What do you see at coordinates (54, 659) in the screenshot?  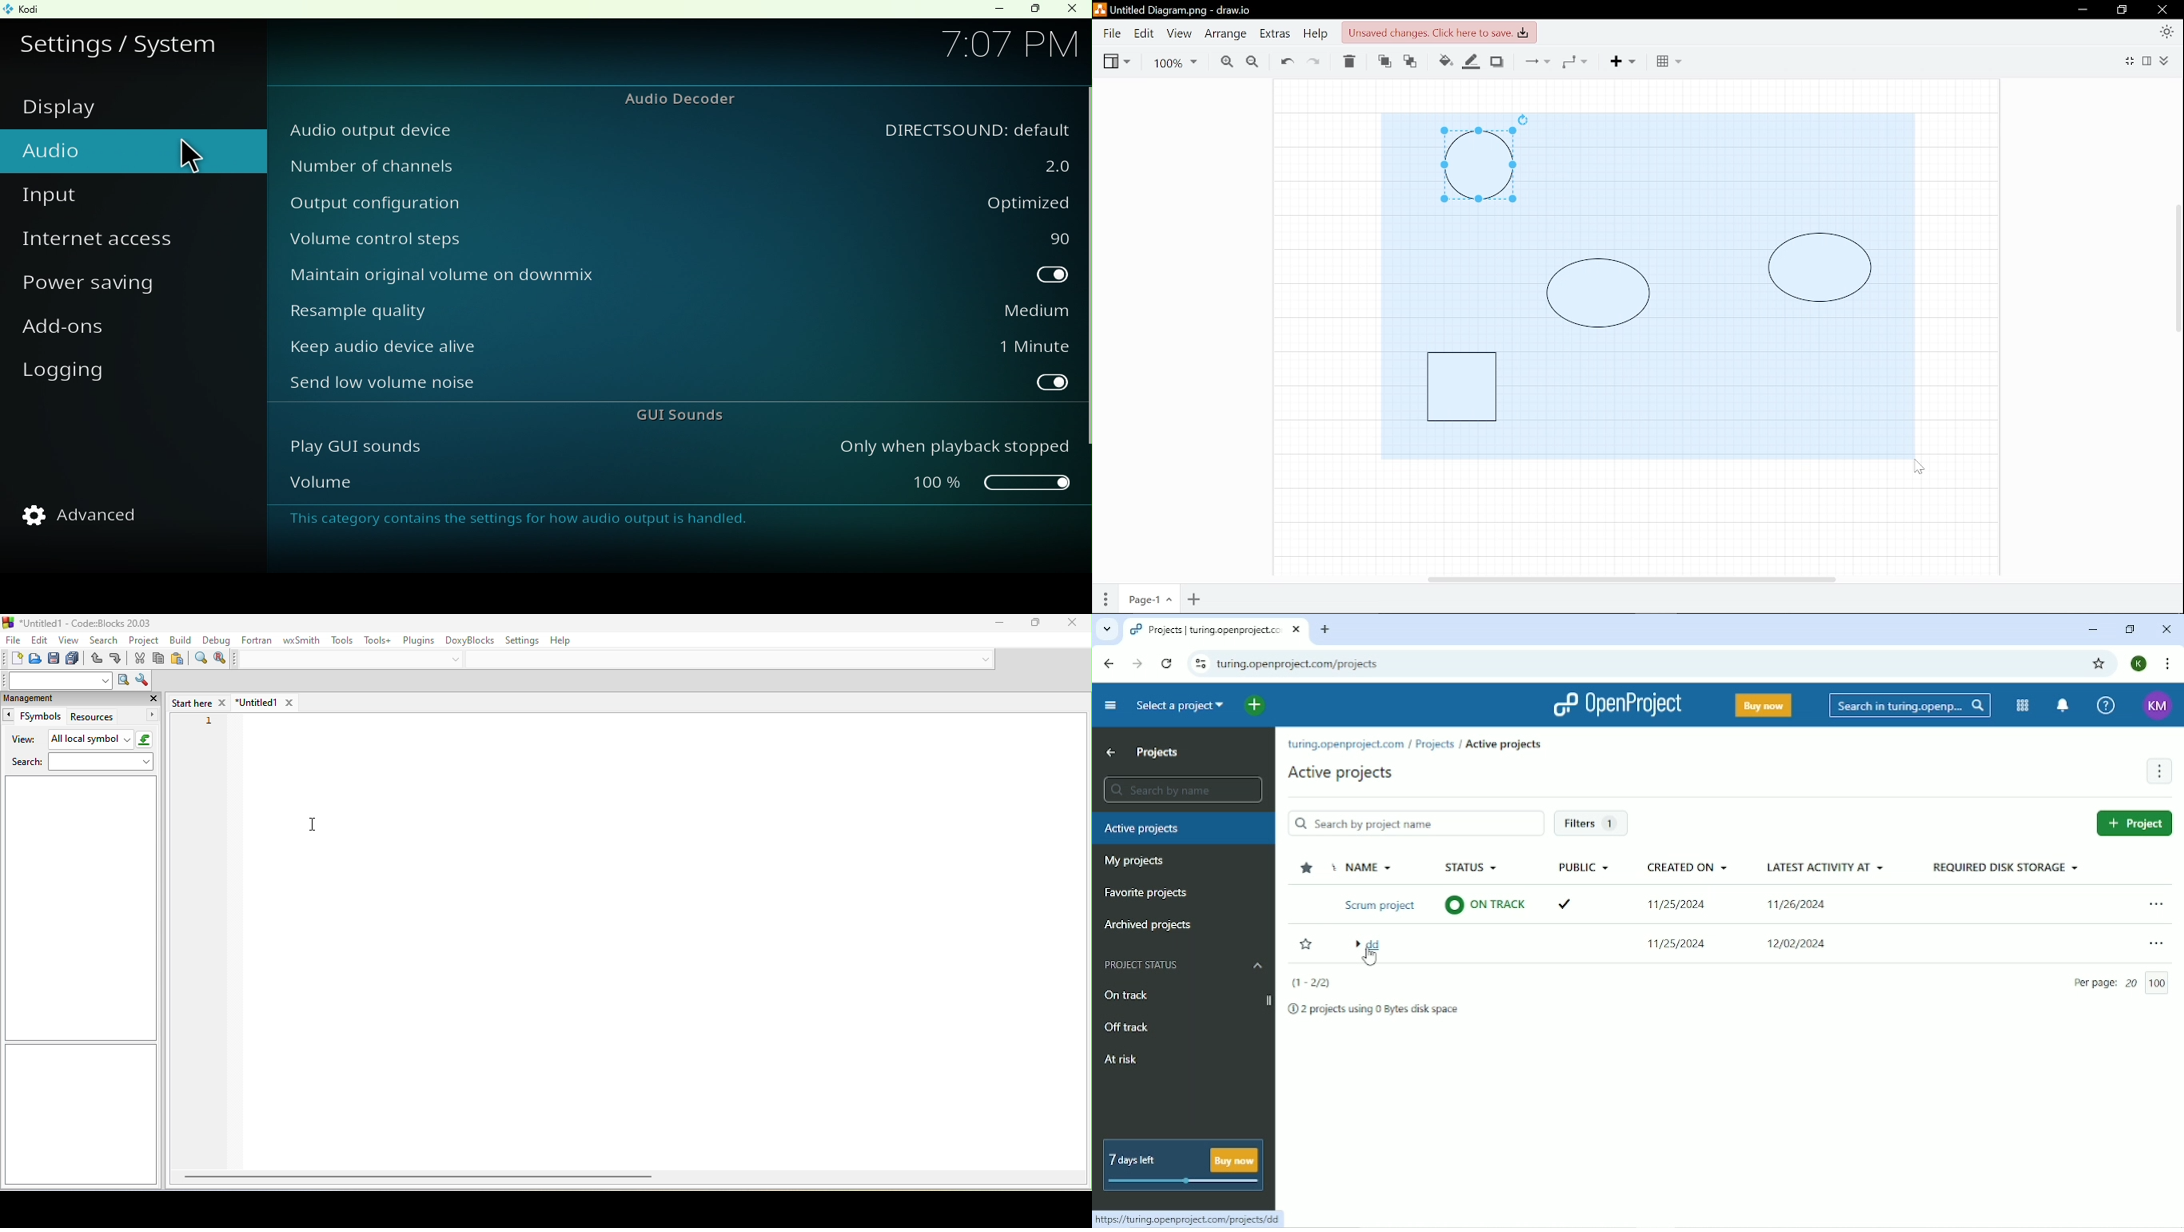 I see `save` at bounding box center [54, 659].